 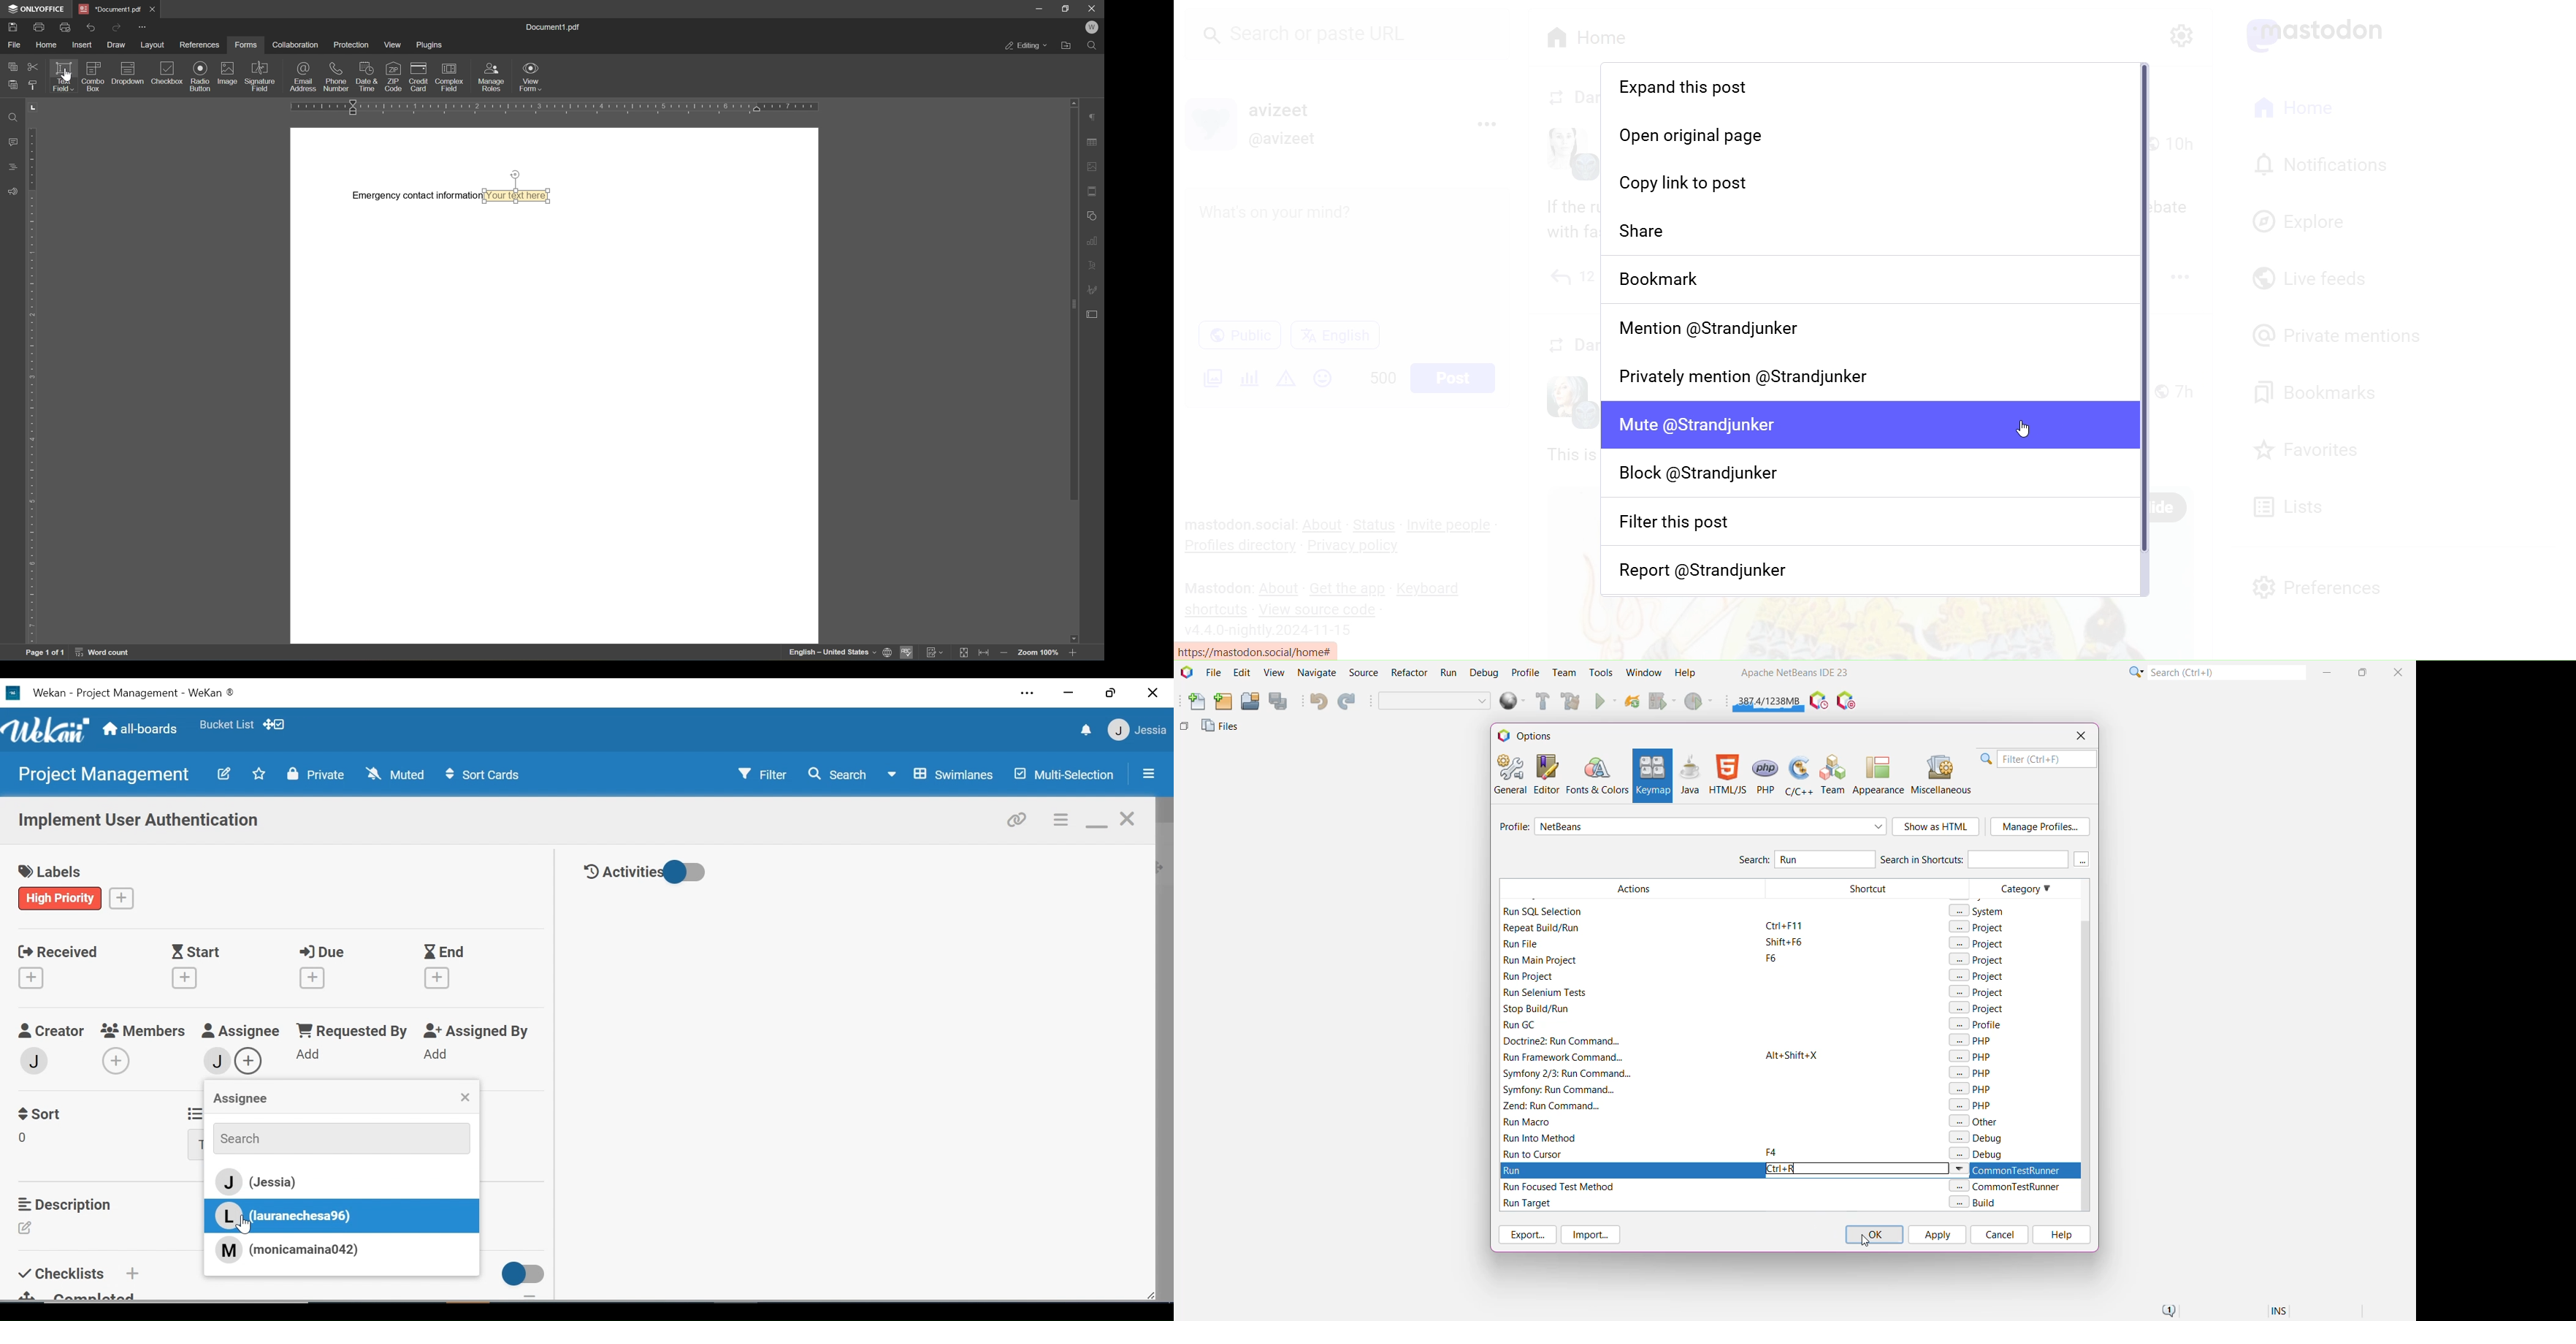 I want to click on page 1 of 1, so click(x=45, y=654).